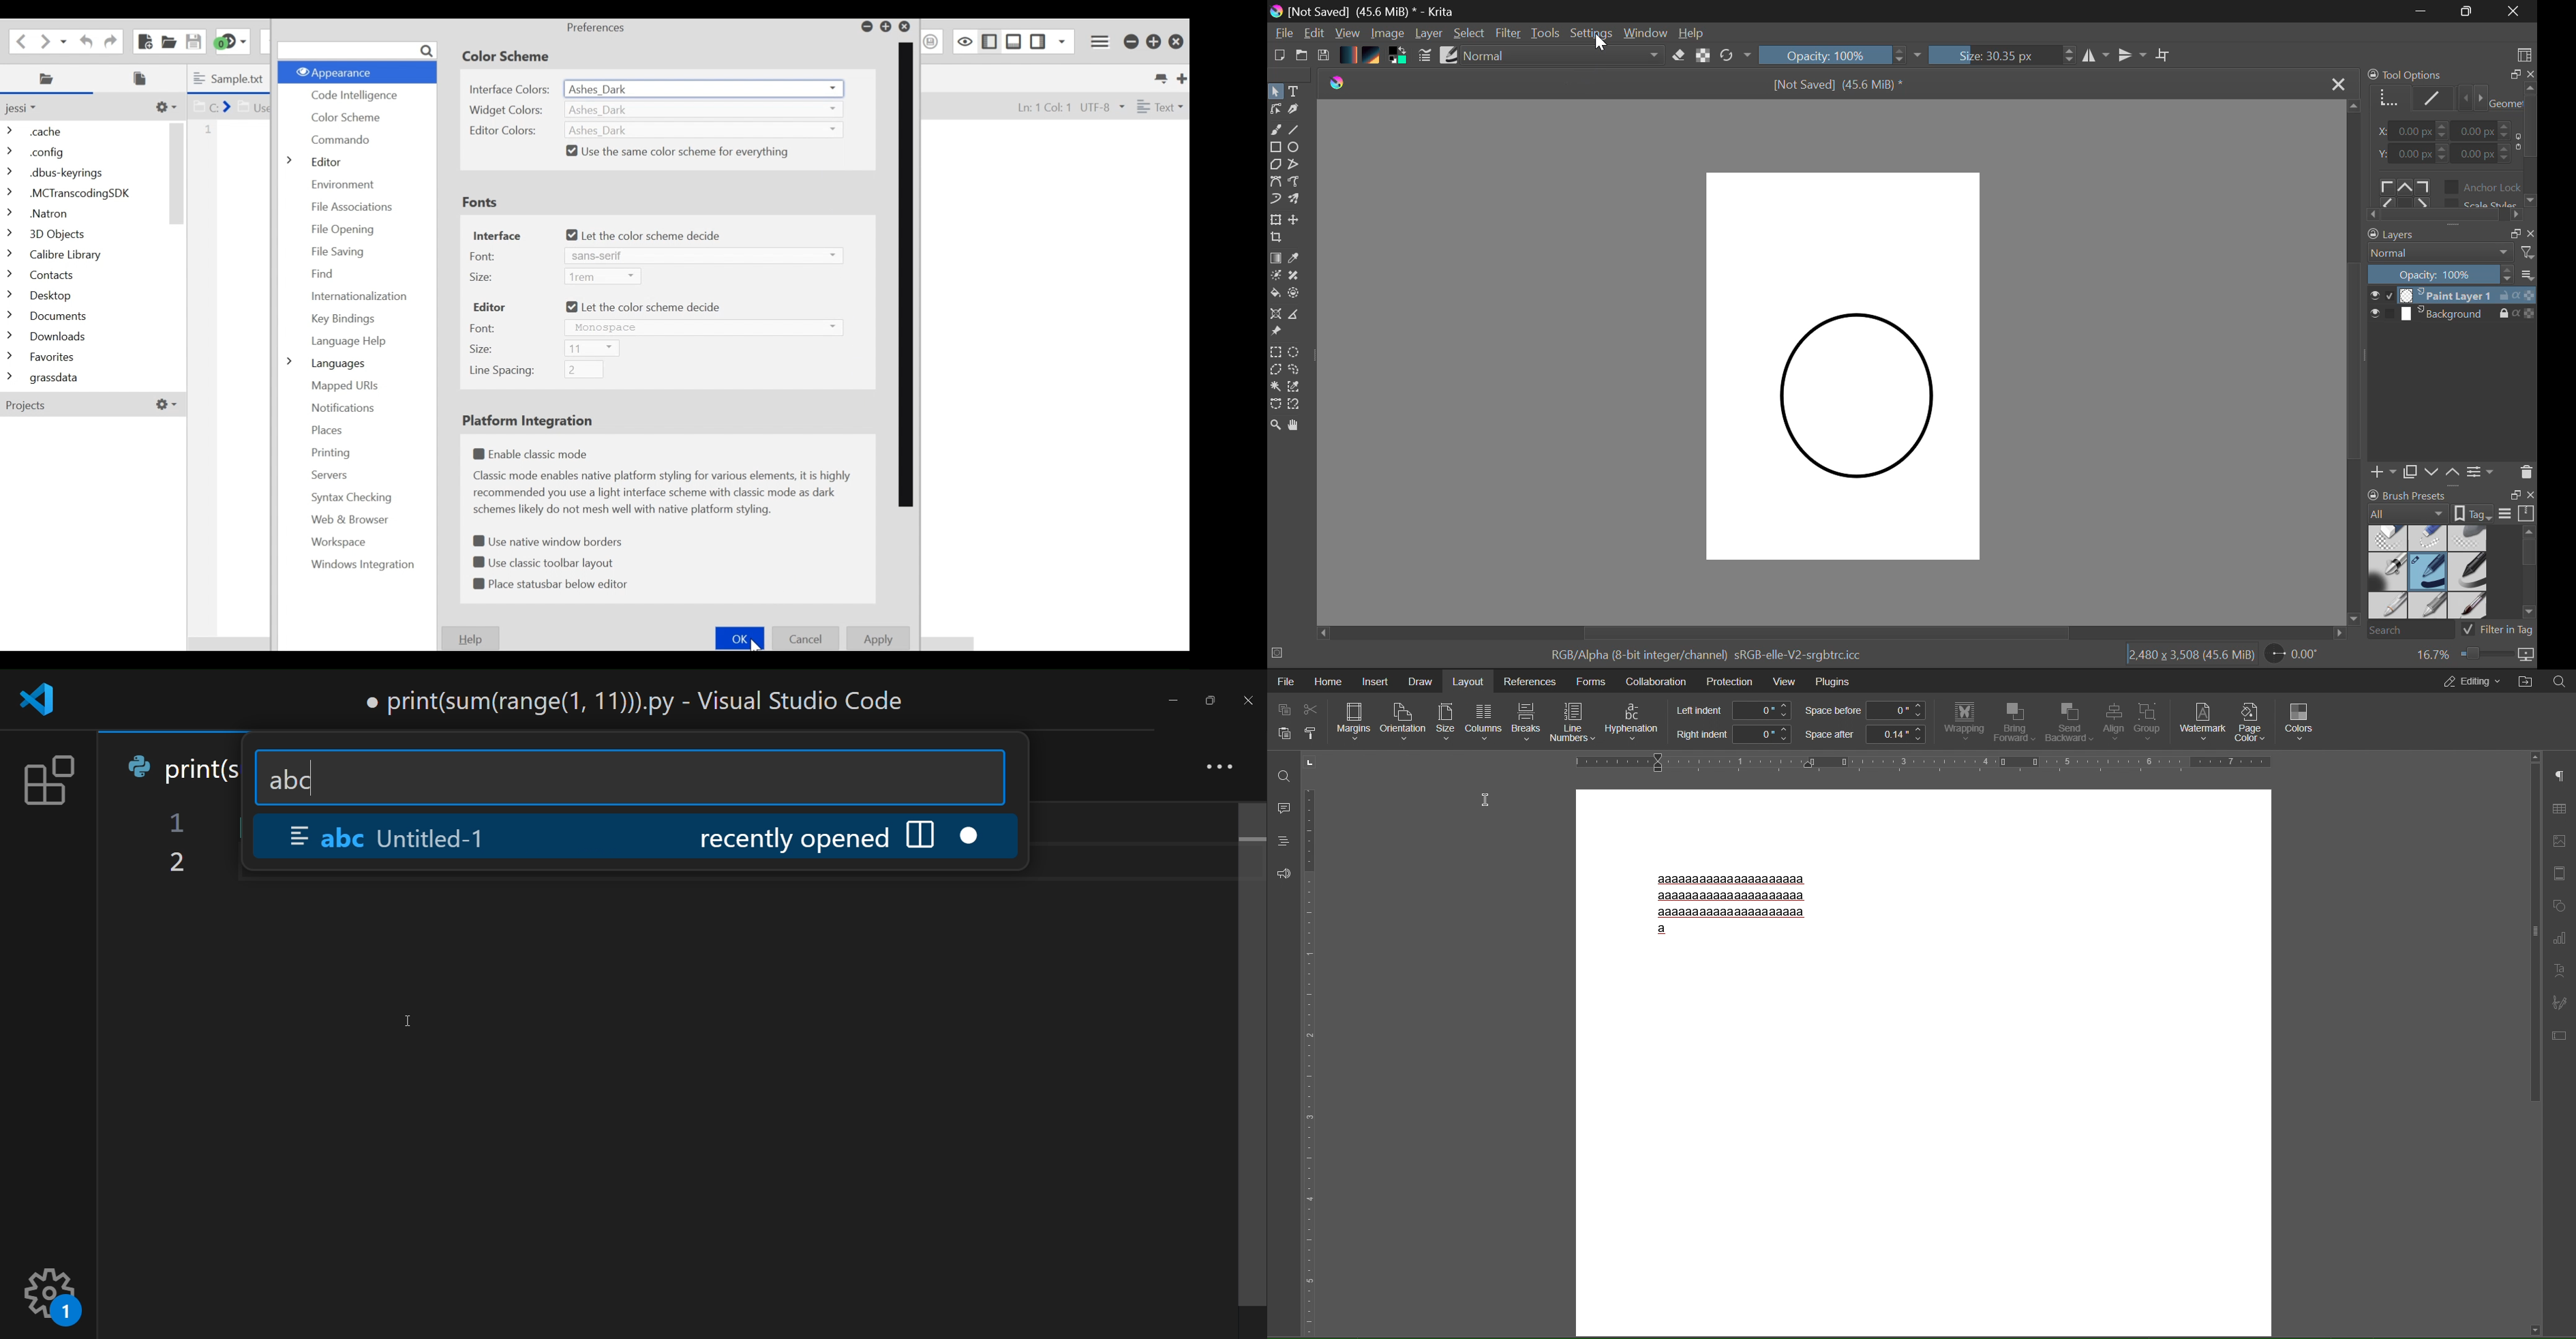 Image resolution: width=2576 pixels, height=1344 pixels. What do you see at coordinates (1299, 183) in the screenshot?
I see `Freehand Path Tool` at bounding box center [1299, 183].